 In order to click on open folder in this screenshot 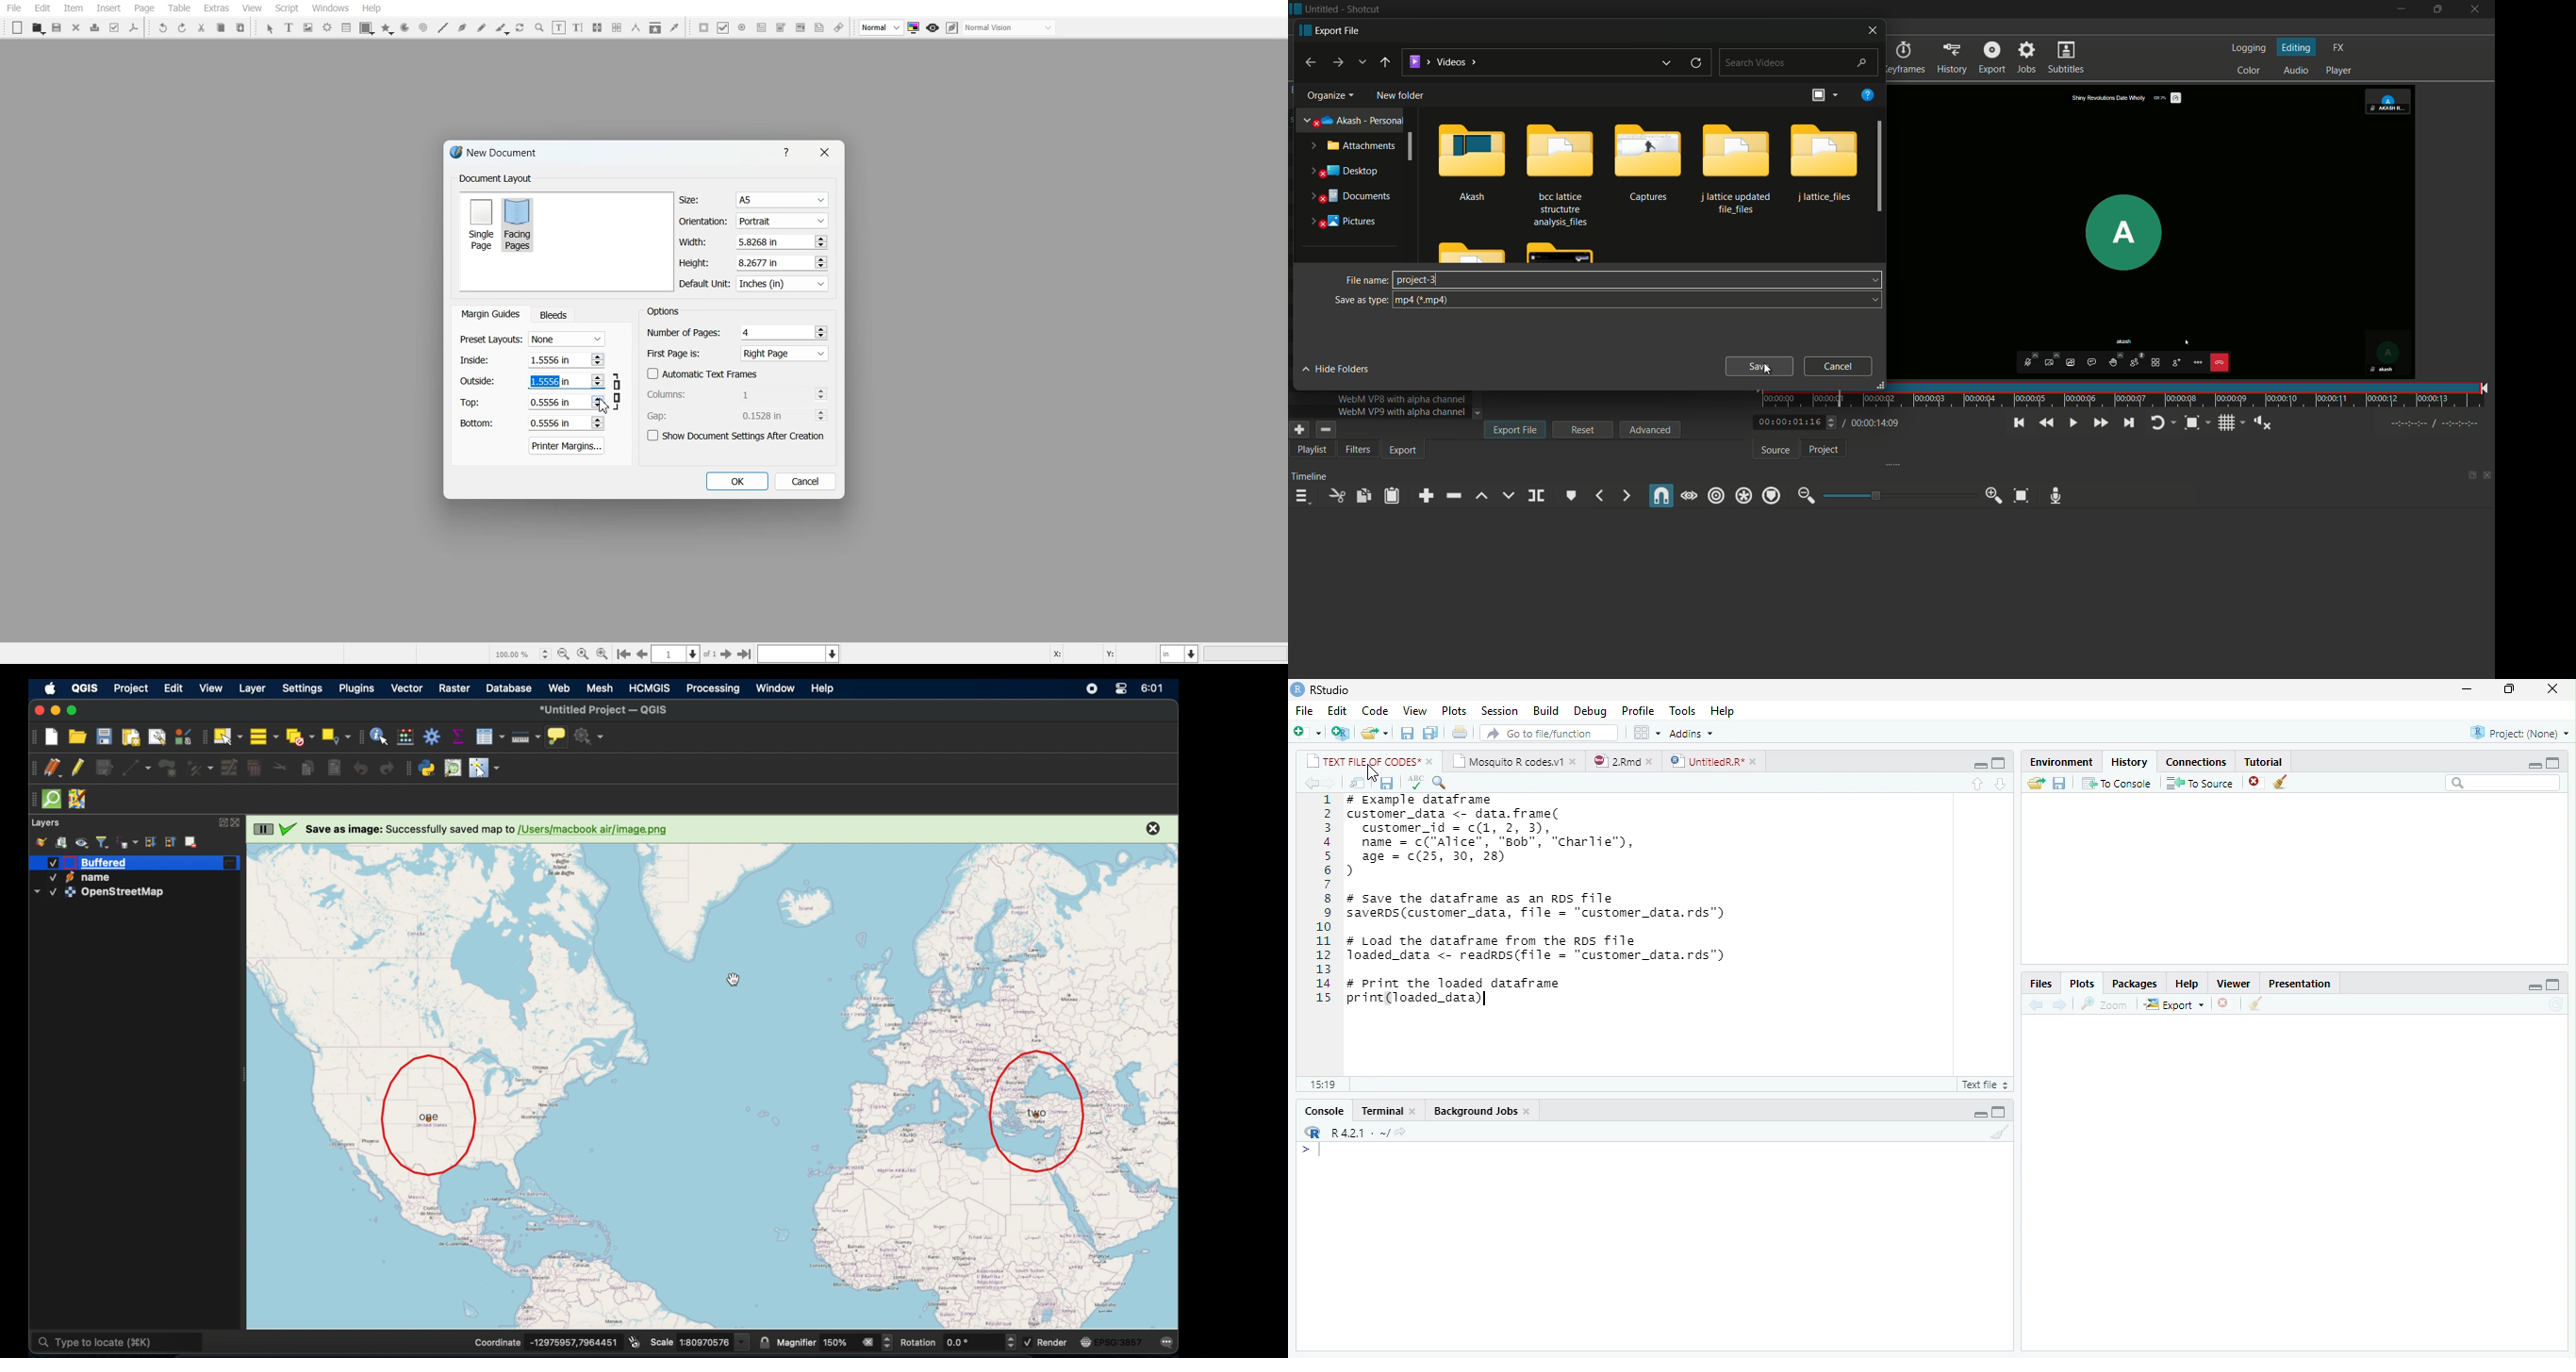, I will do `click(2037, 783)`.